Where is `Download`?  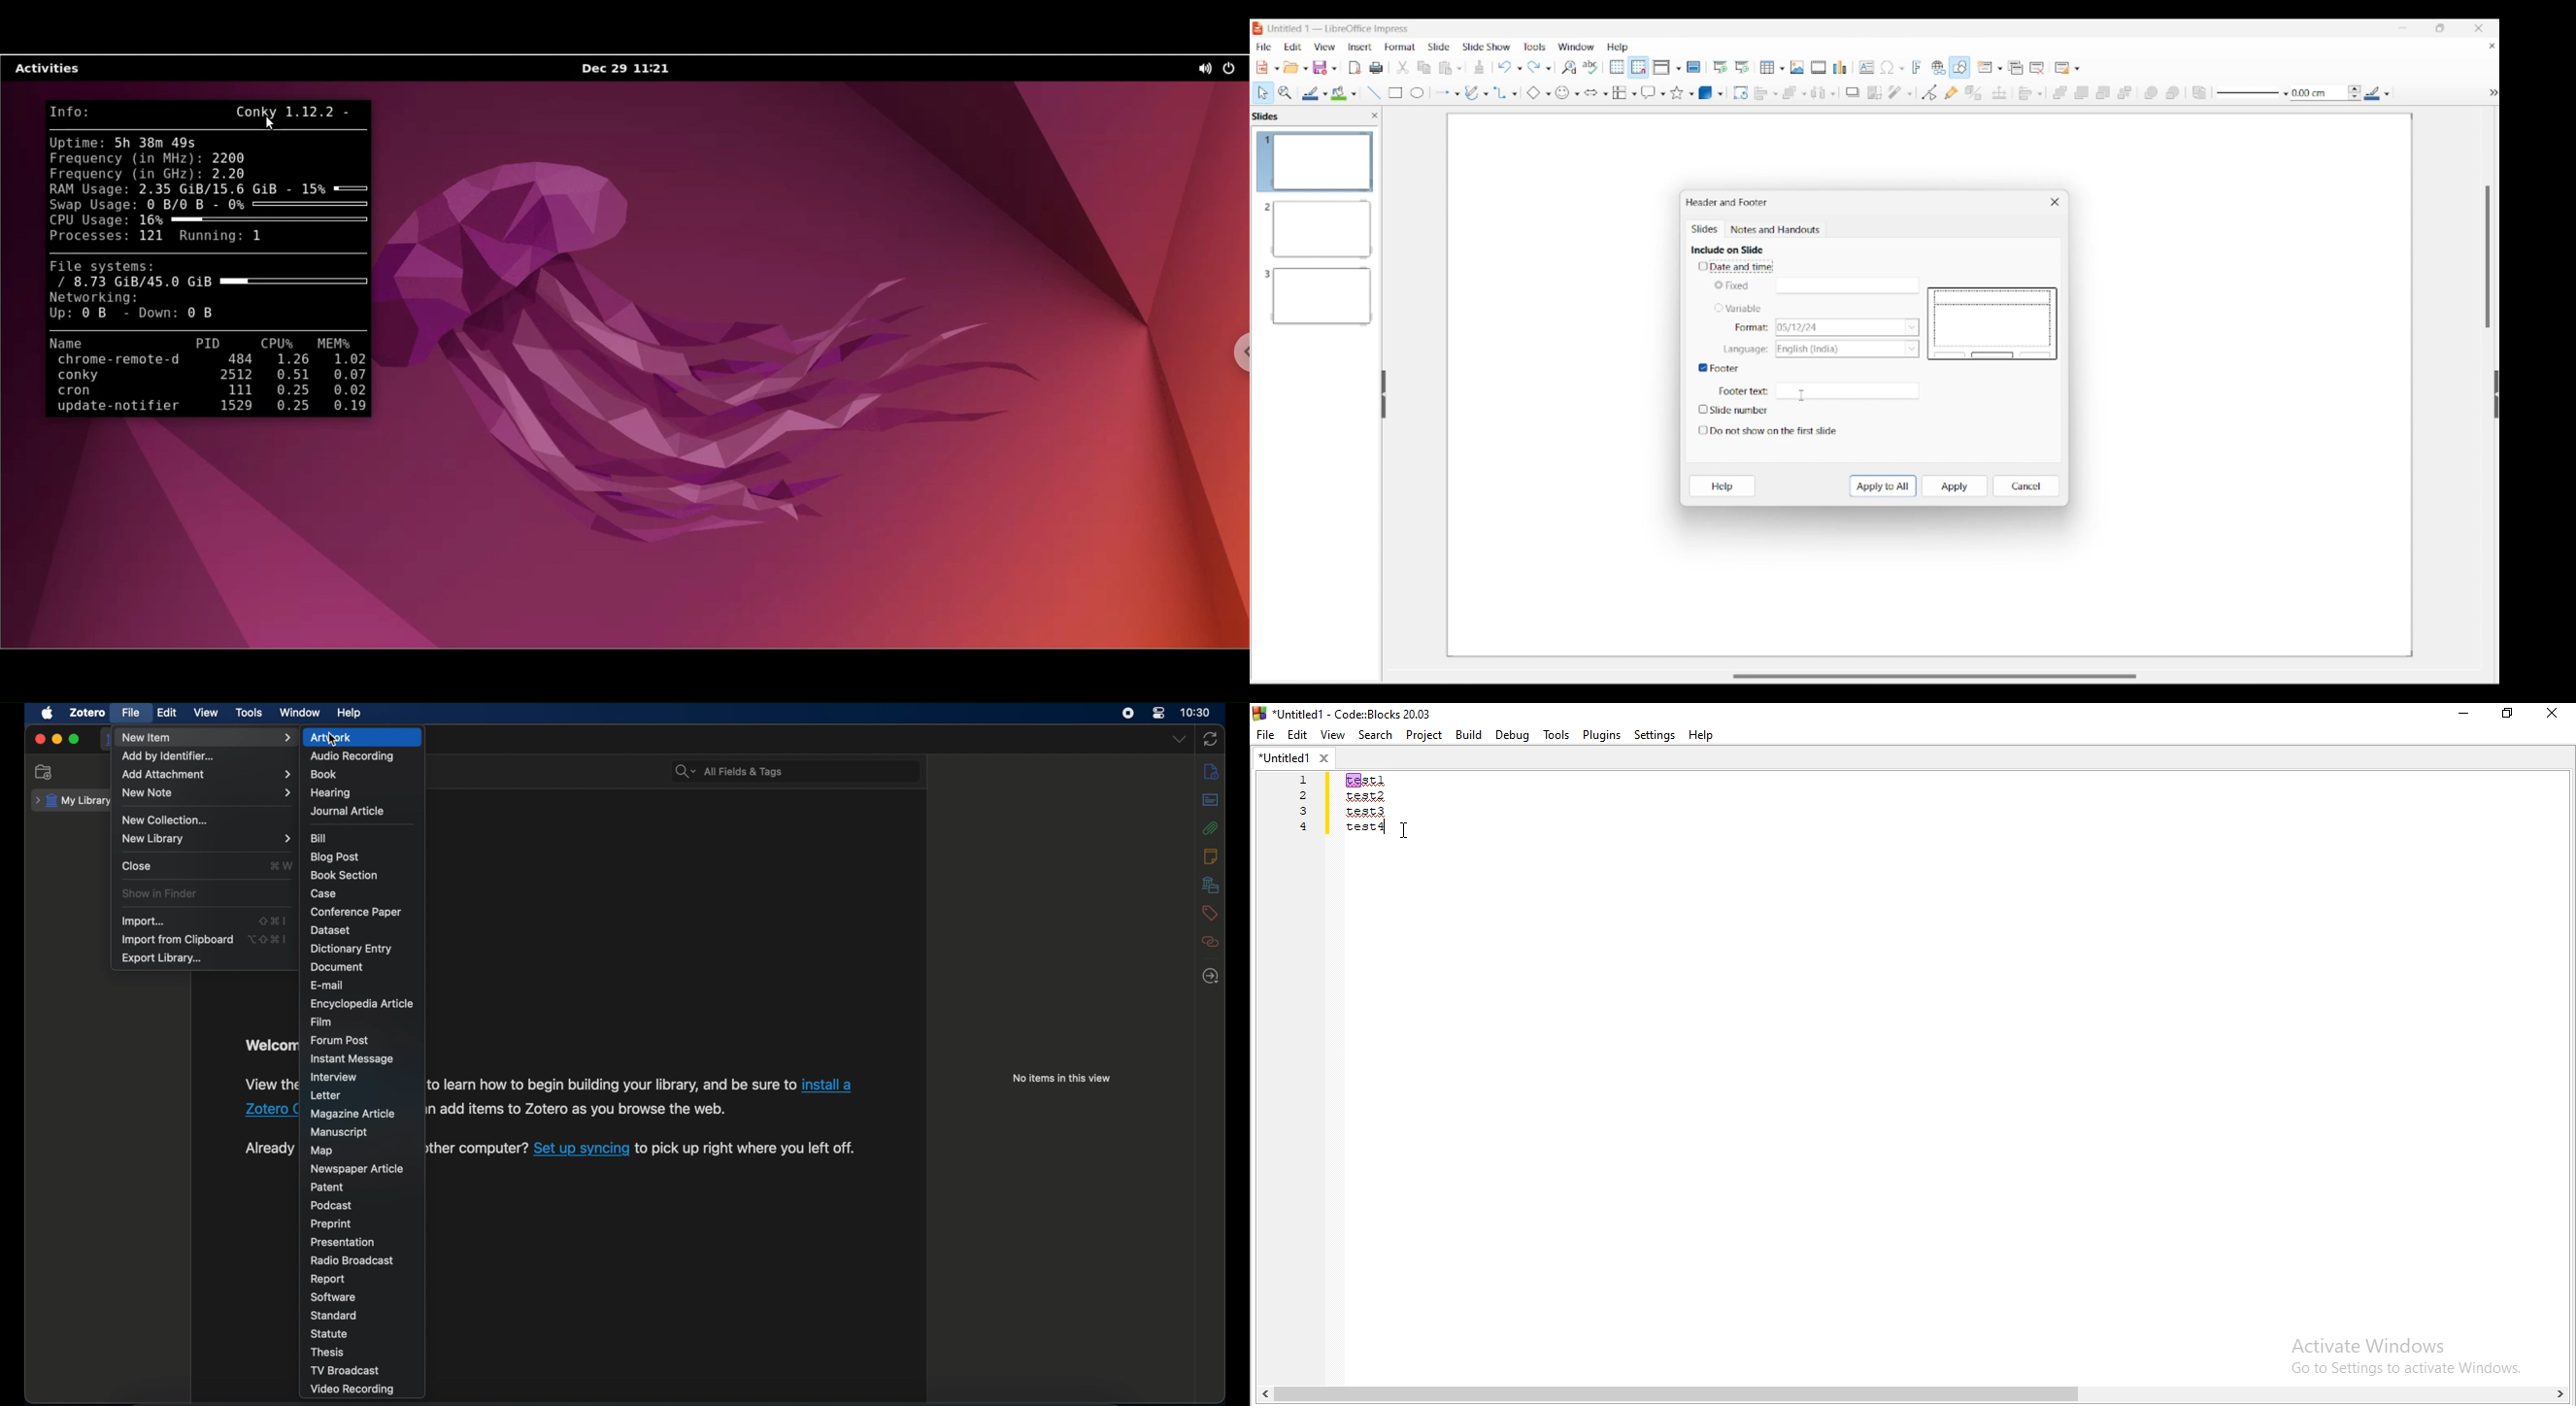
Download is located at coordinates (1479, 67).